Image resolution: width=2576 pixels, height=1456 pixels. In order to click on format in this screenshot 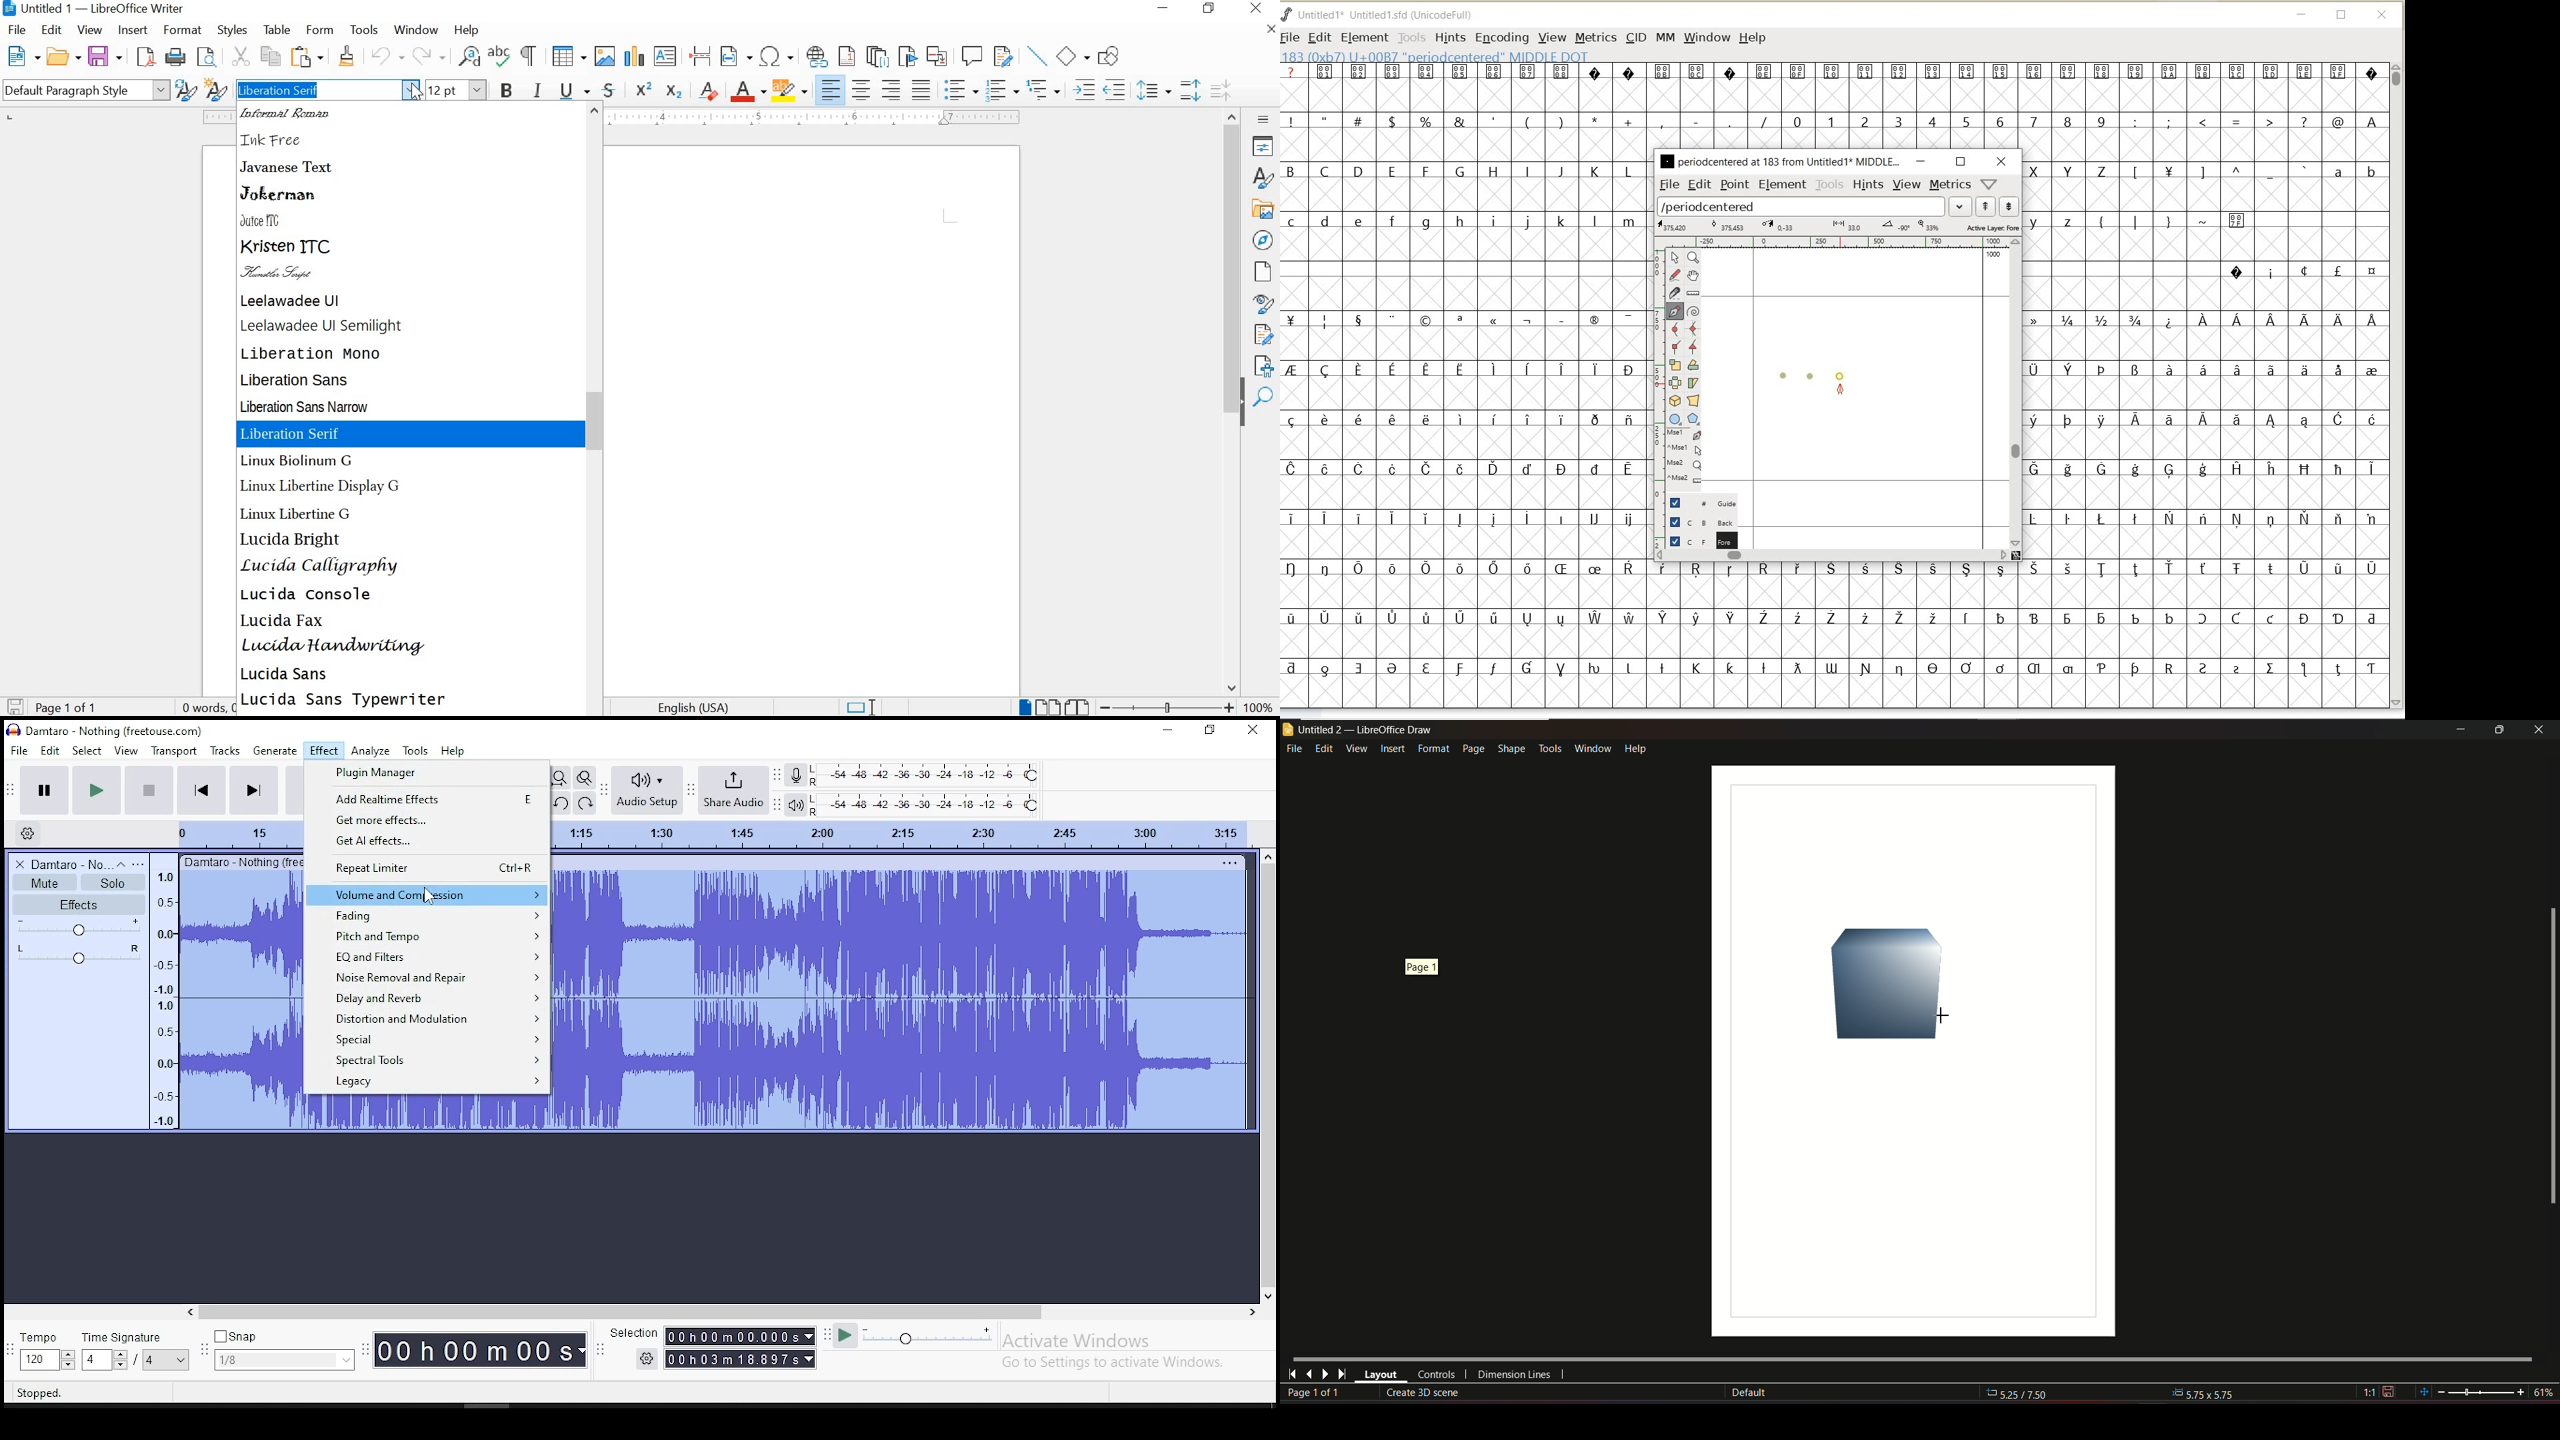, I will do `click(1432, 749)`.